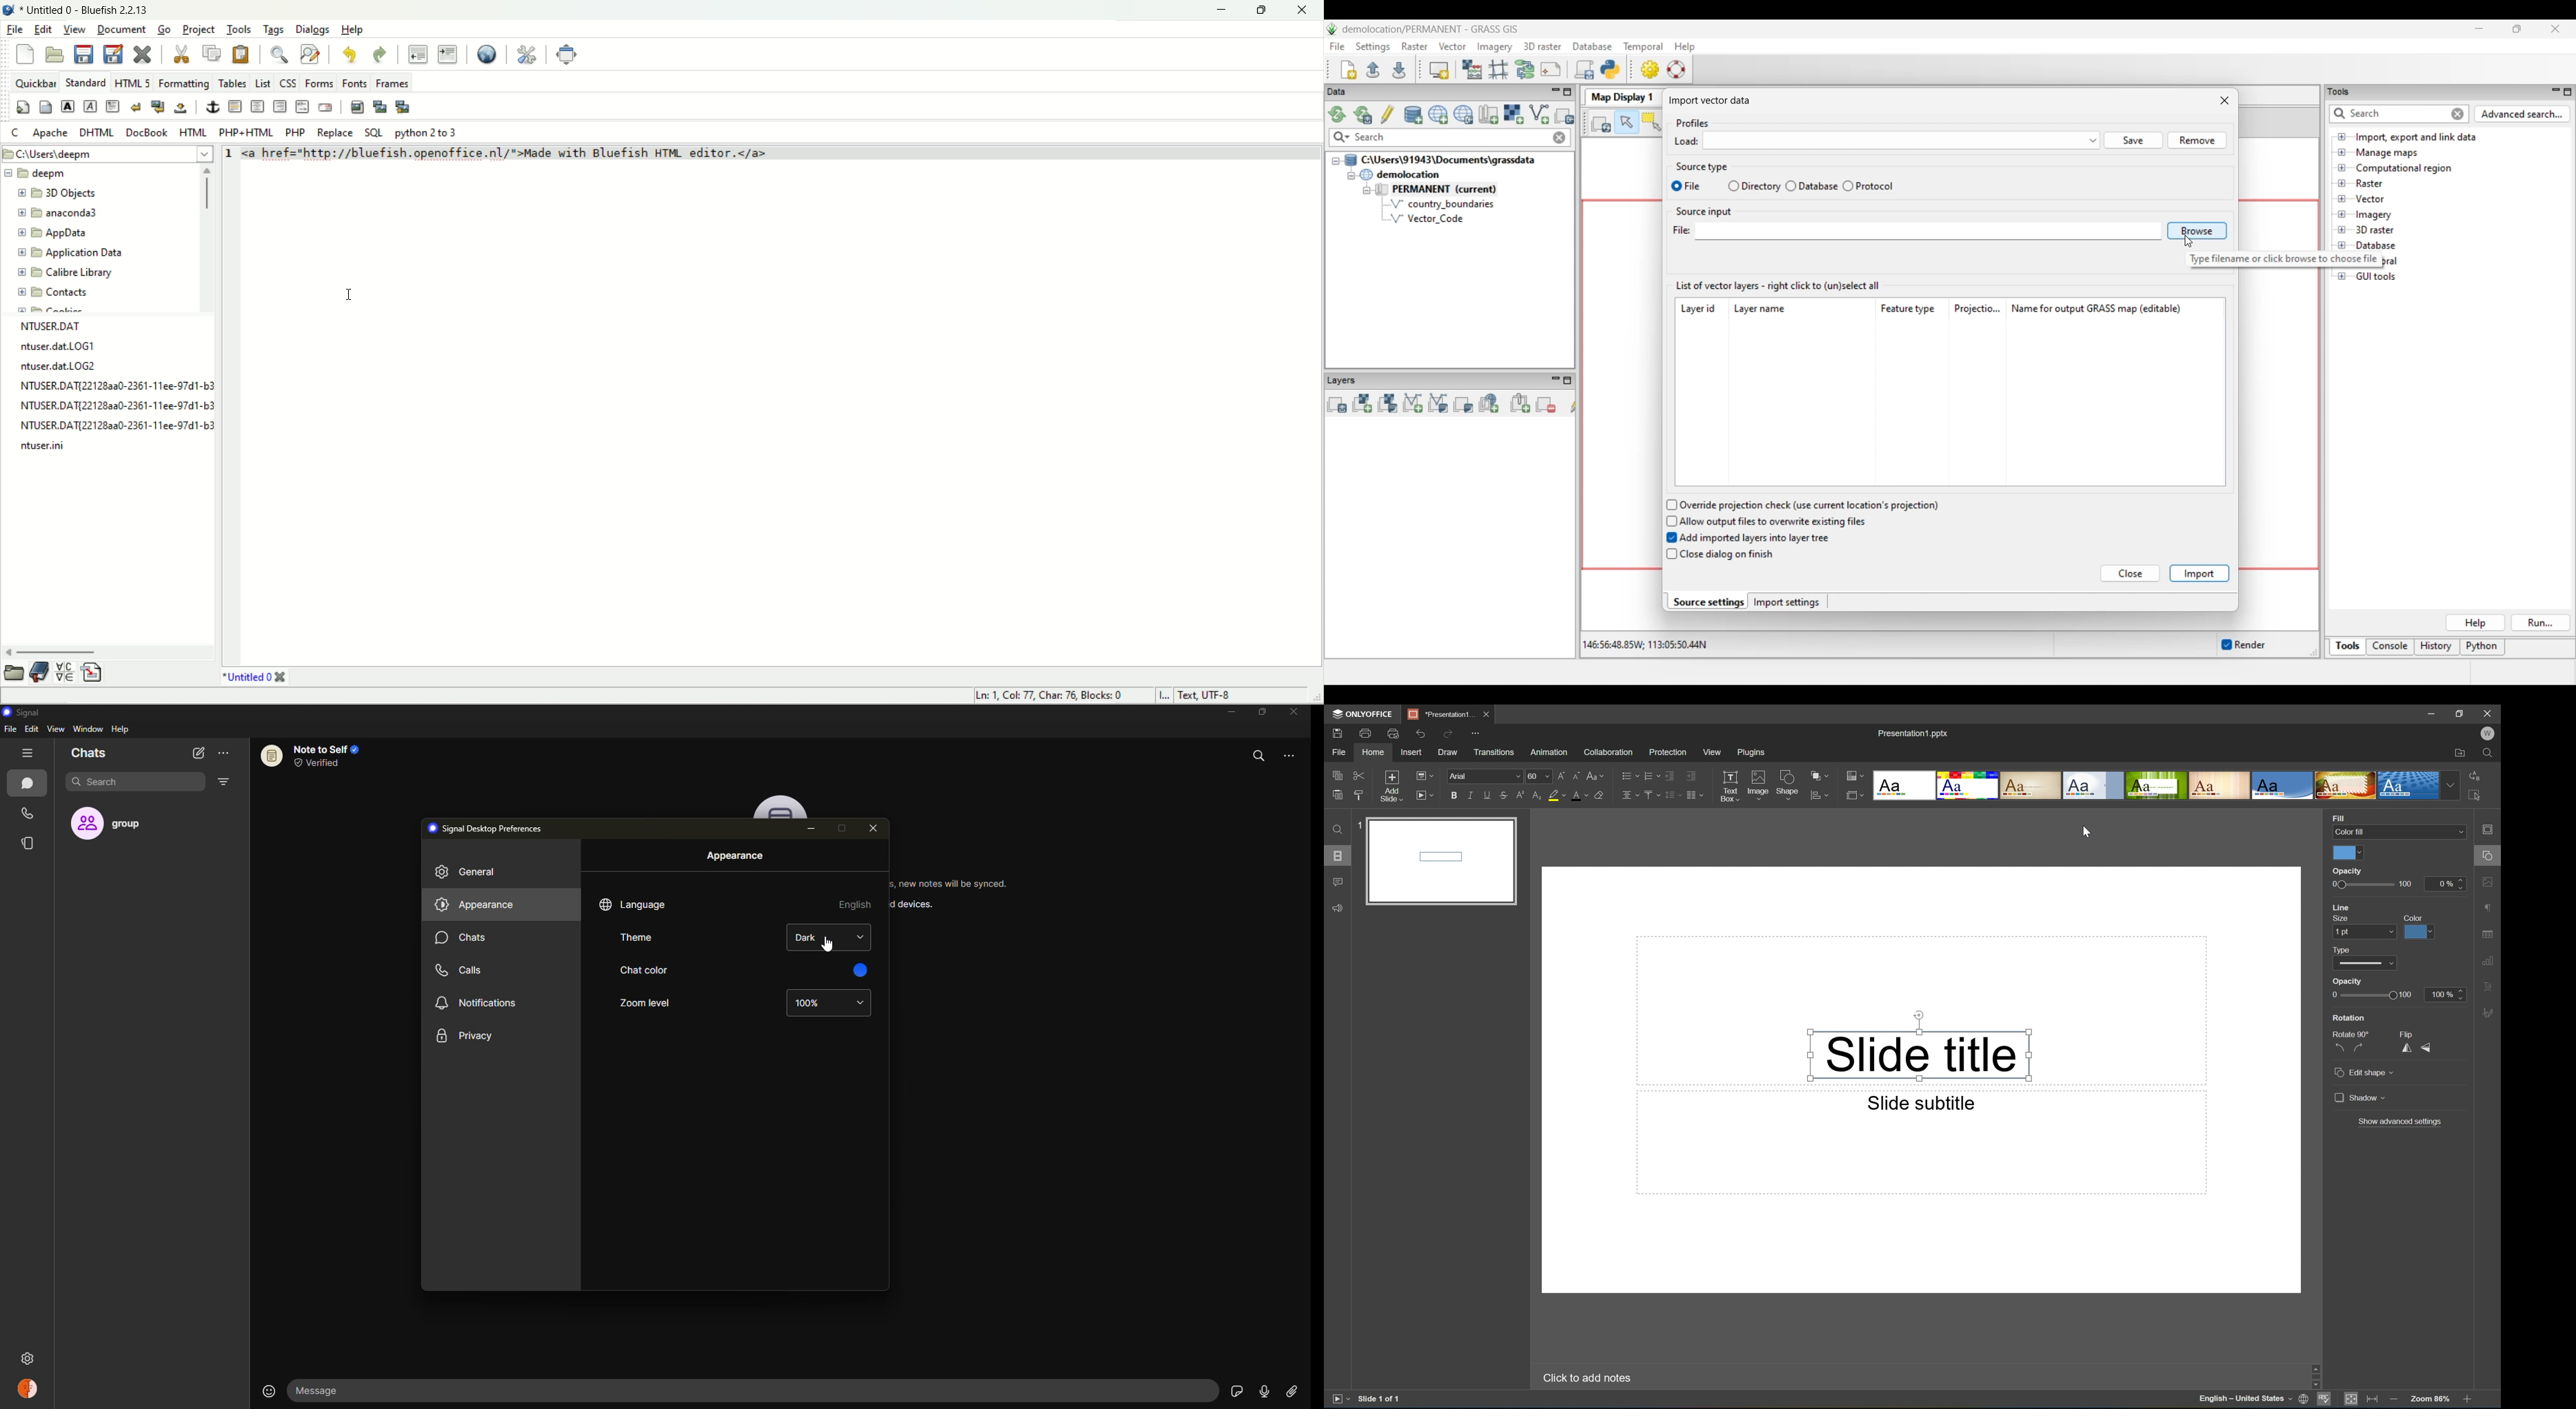 The height and width of the screenshot is (1428, 2576). Describe the element at coordinates (1599, 123) in the screenshot. I see `Render map` at that location.